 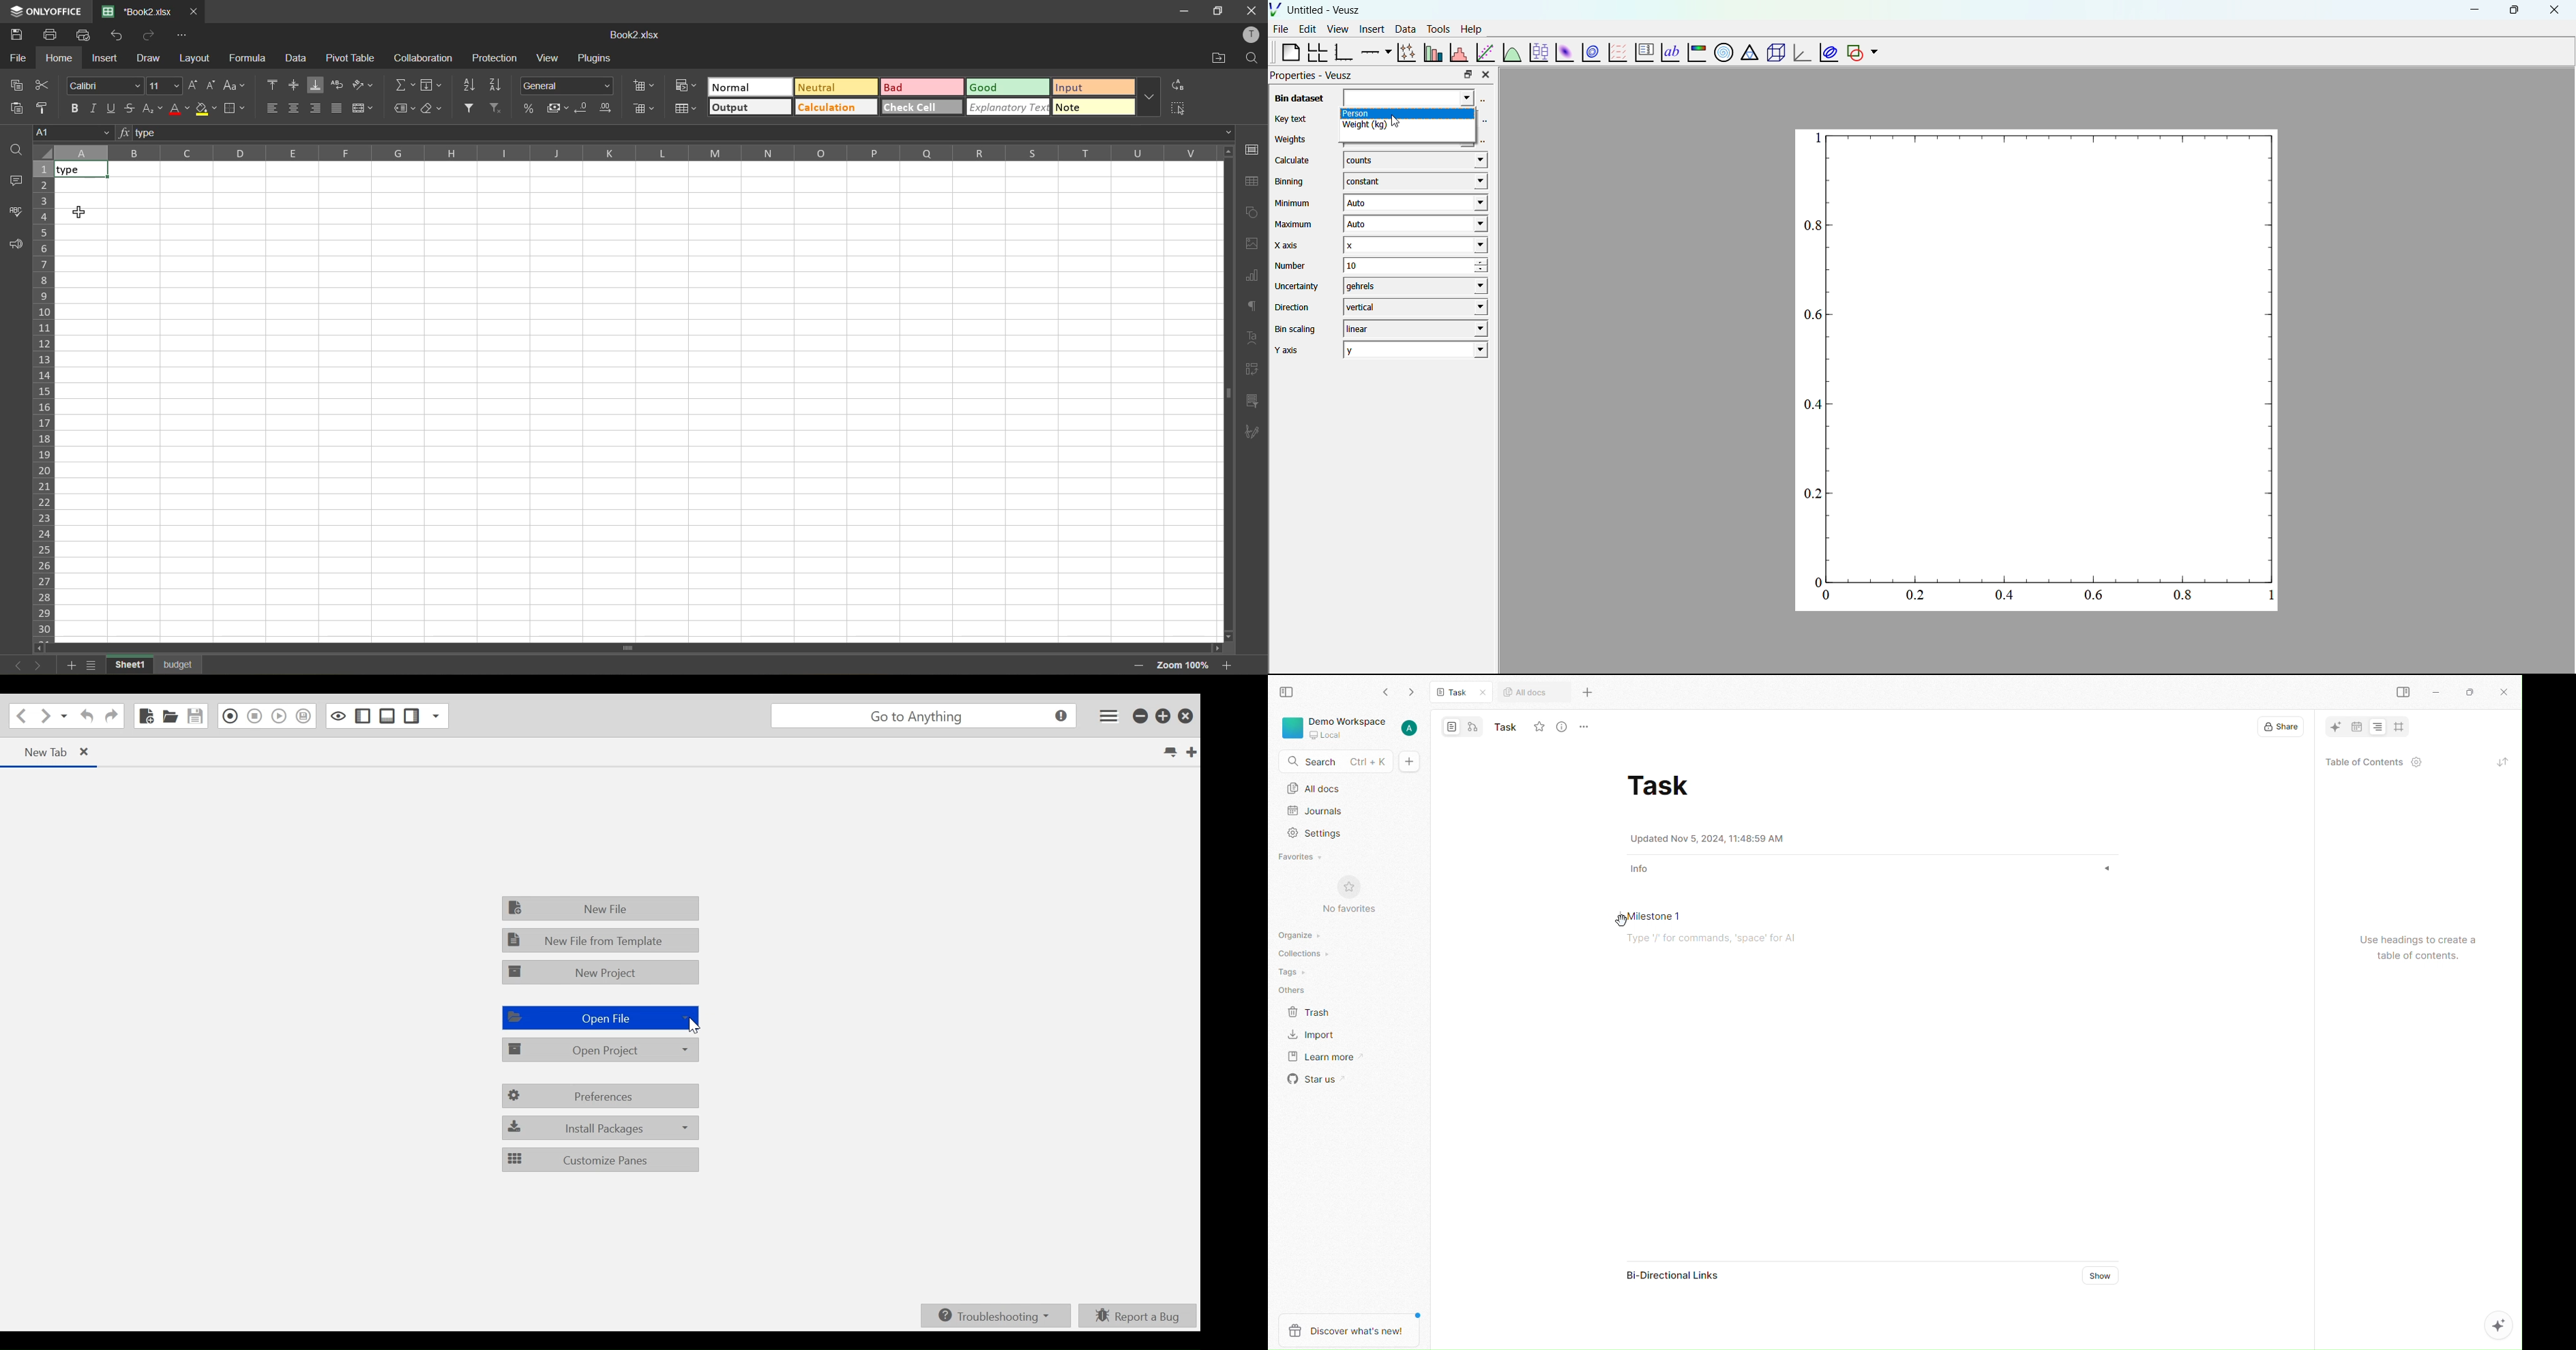 I want to click on save, so click(x=17, y=35).